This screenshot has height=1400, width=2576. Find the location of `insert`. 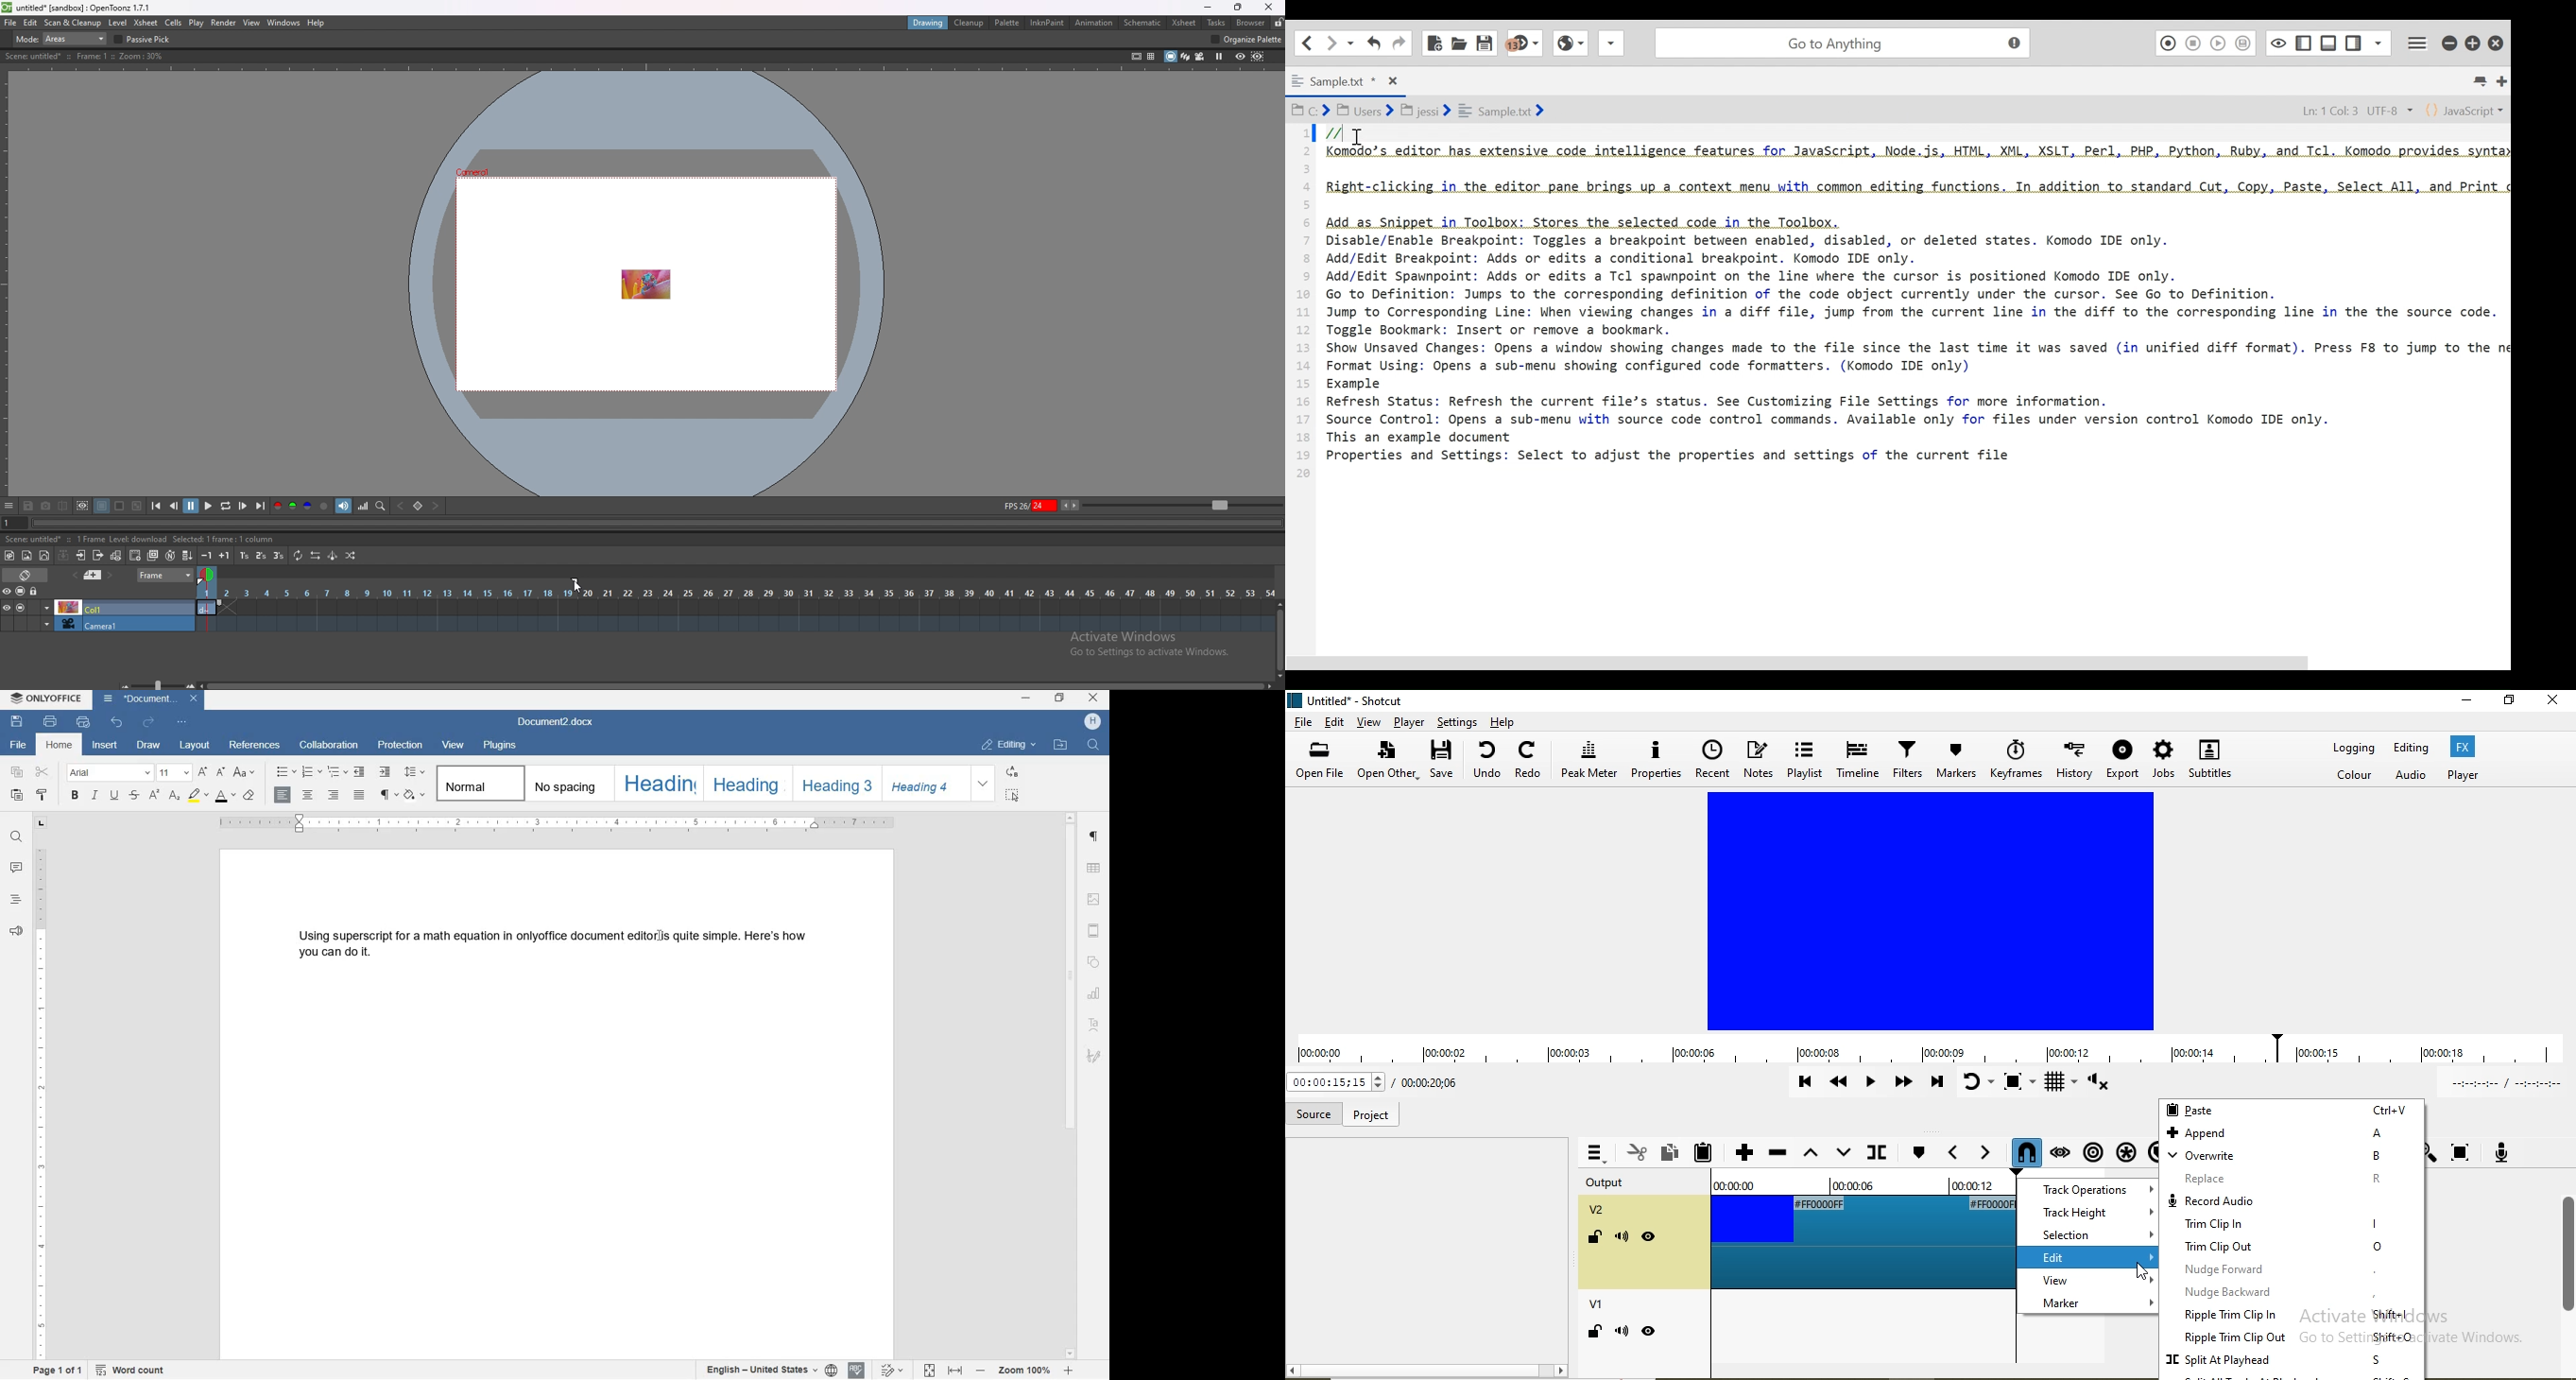

insert is located at coordinates (107, 744).